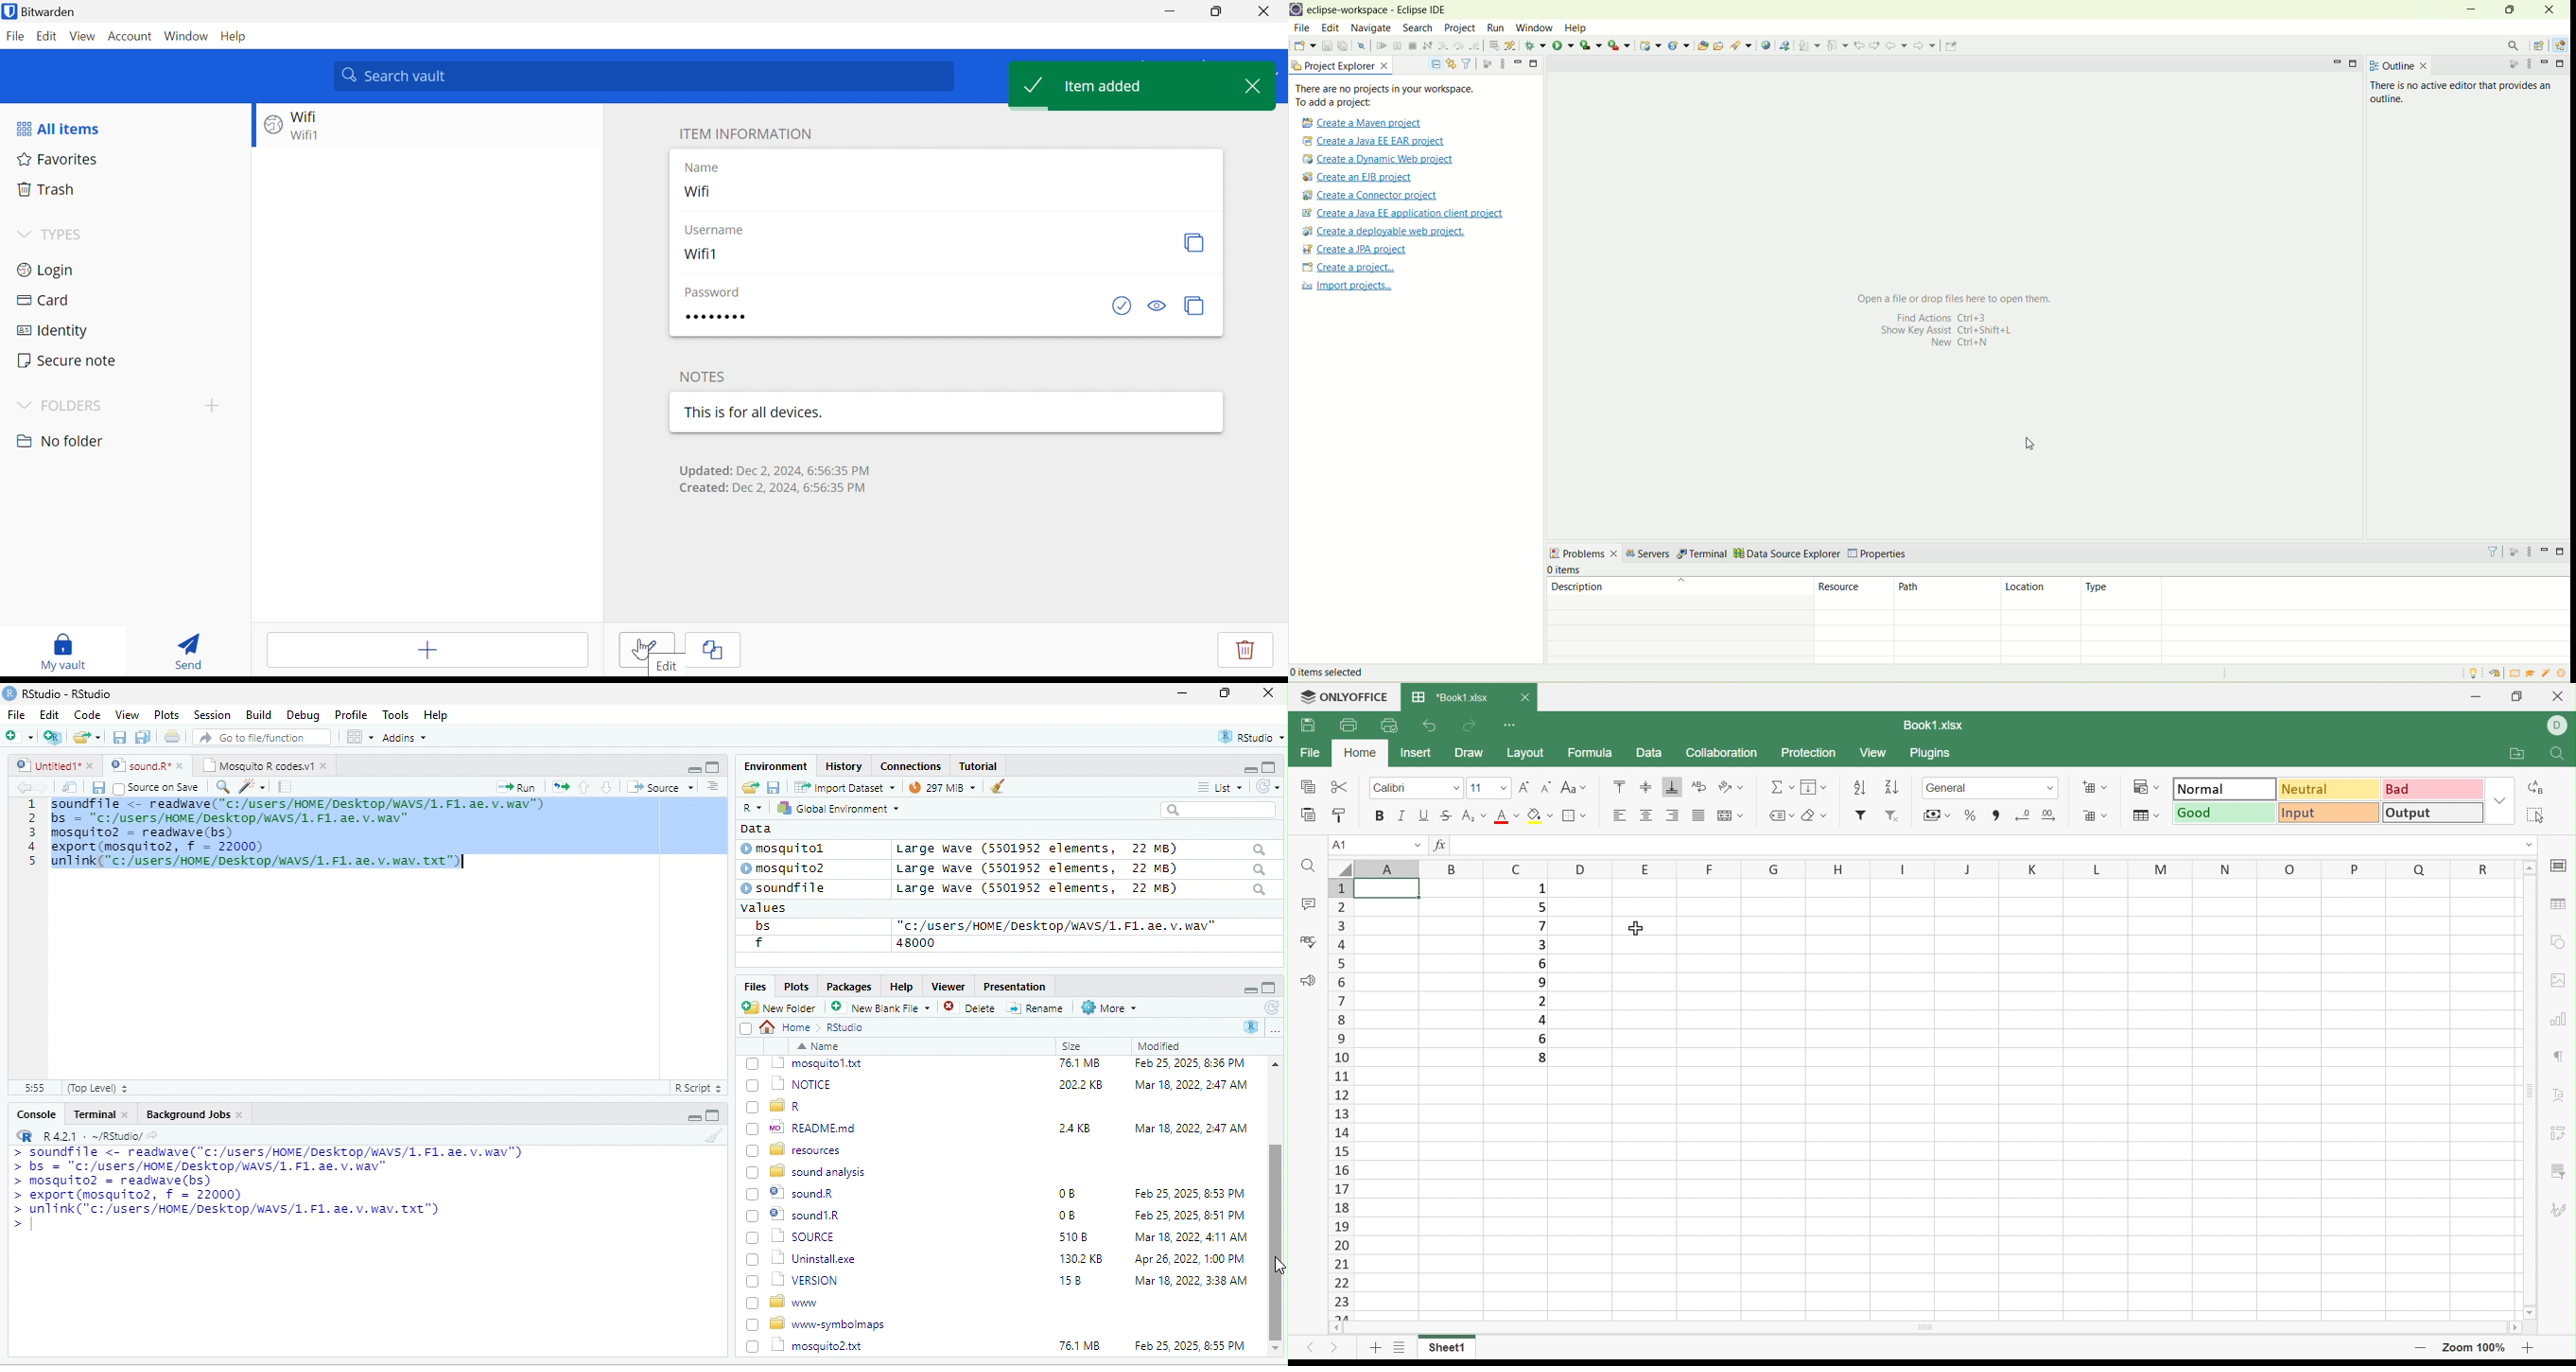 Image resolution: width=2576 pixels, height=1372 pixels. I want to click on Apr 26, 2022, 1:00 PM, so click(1192, 1351).